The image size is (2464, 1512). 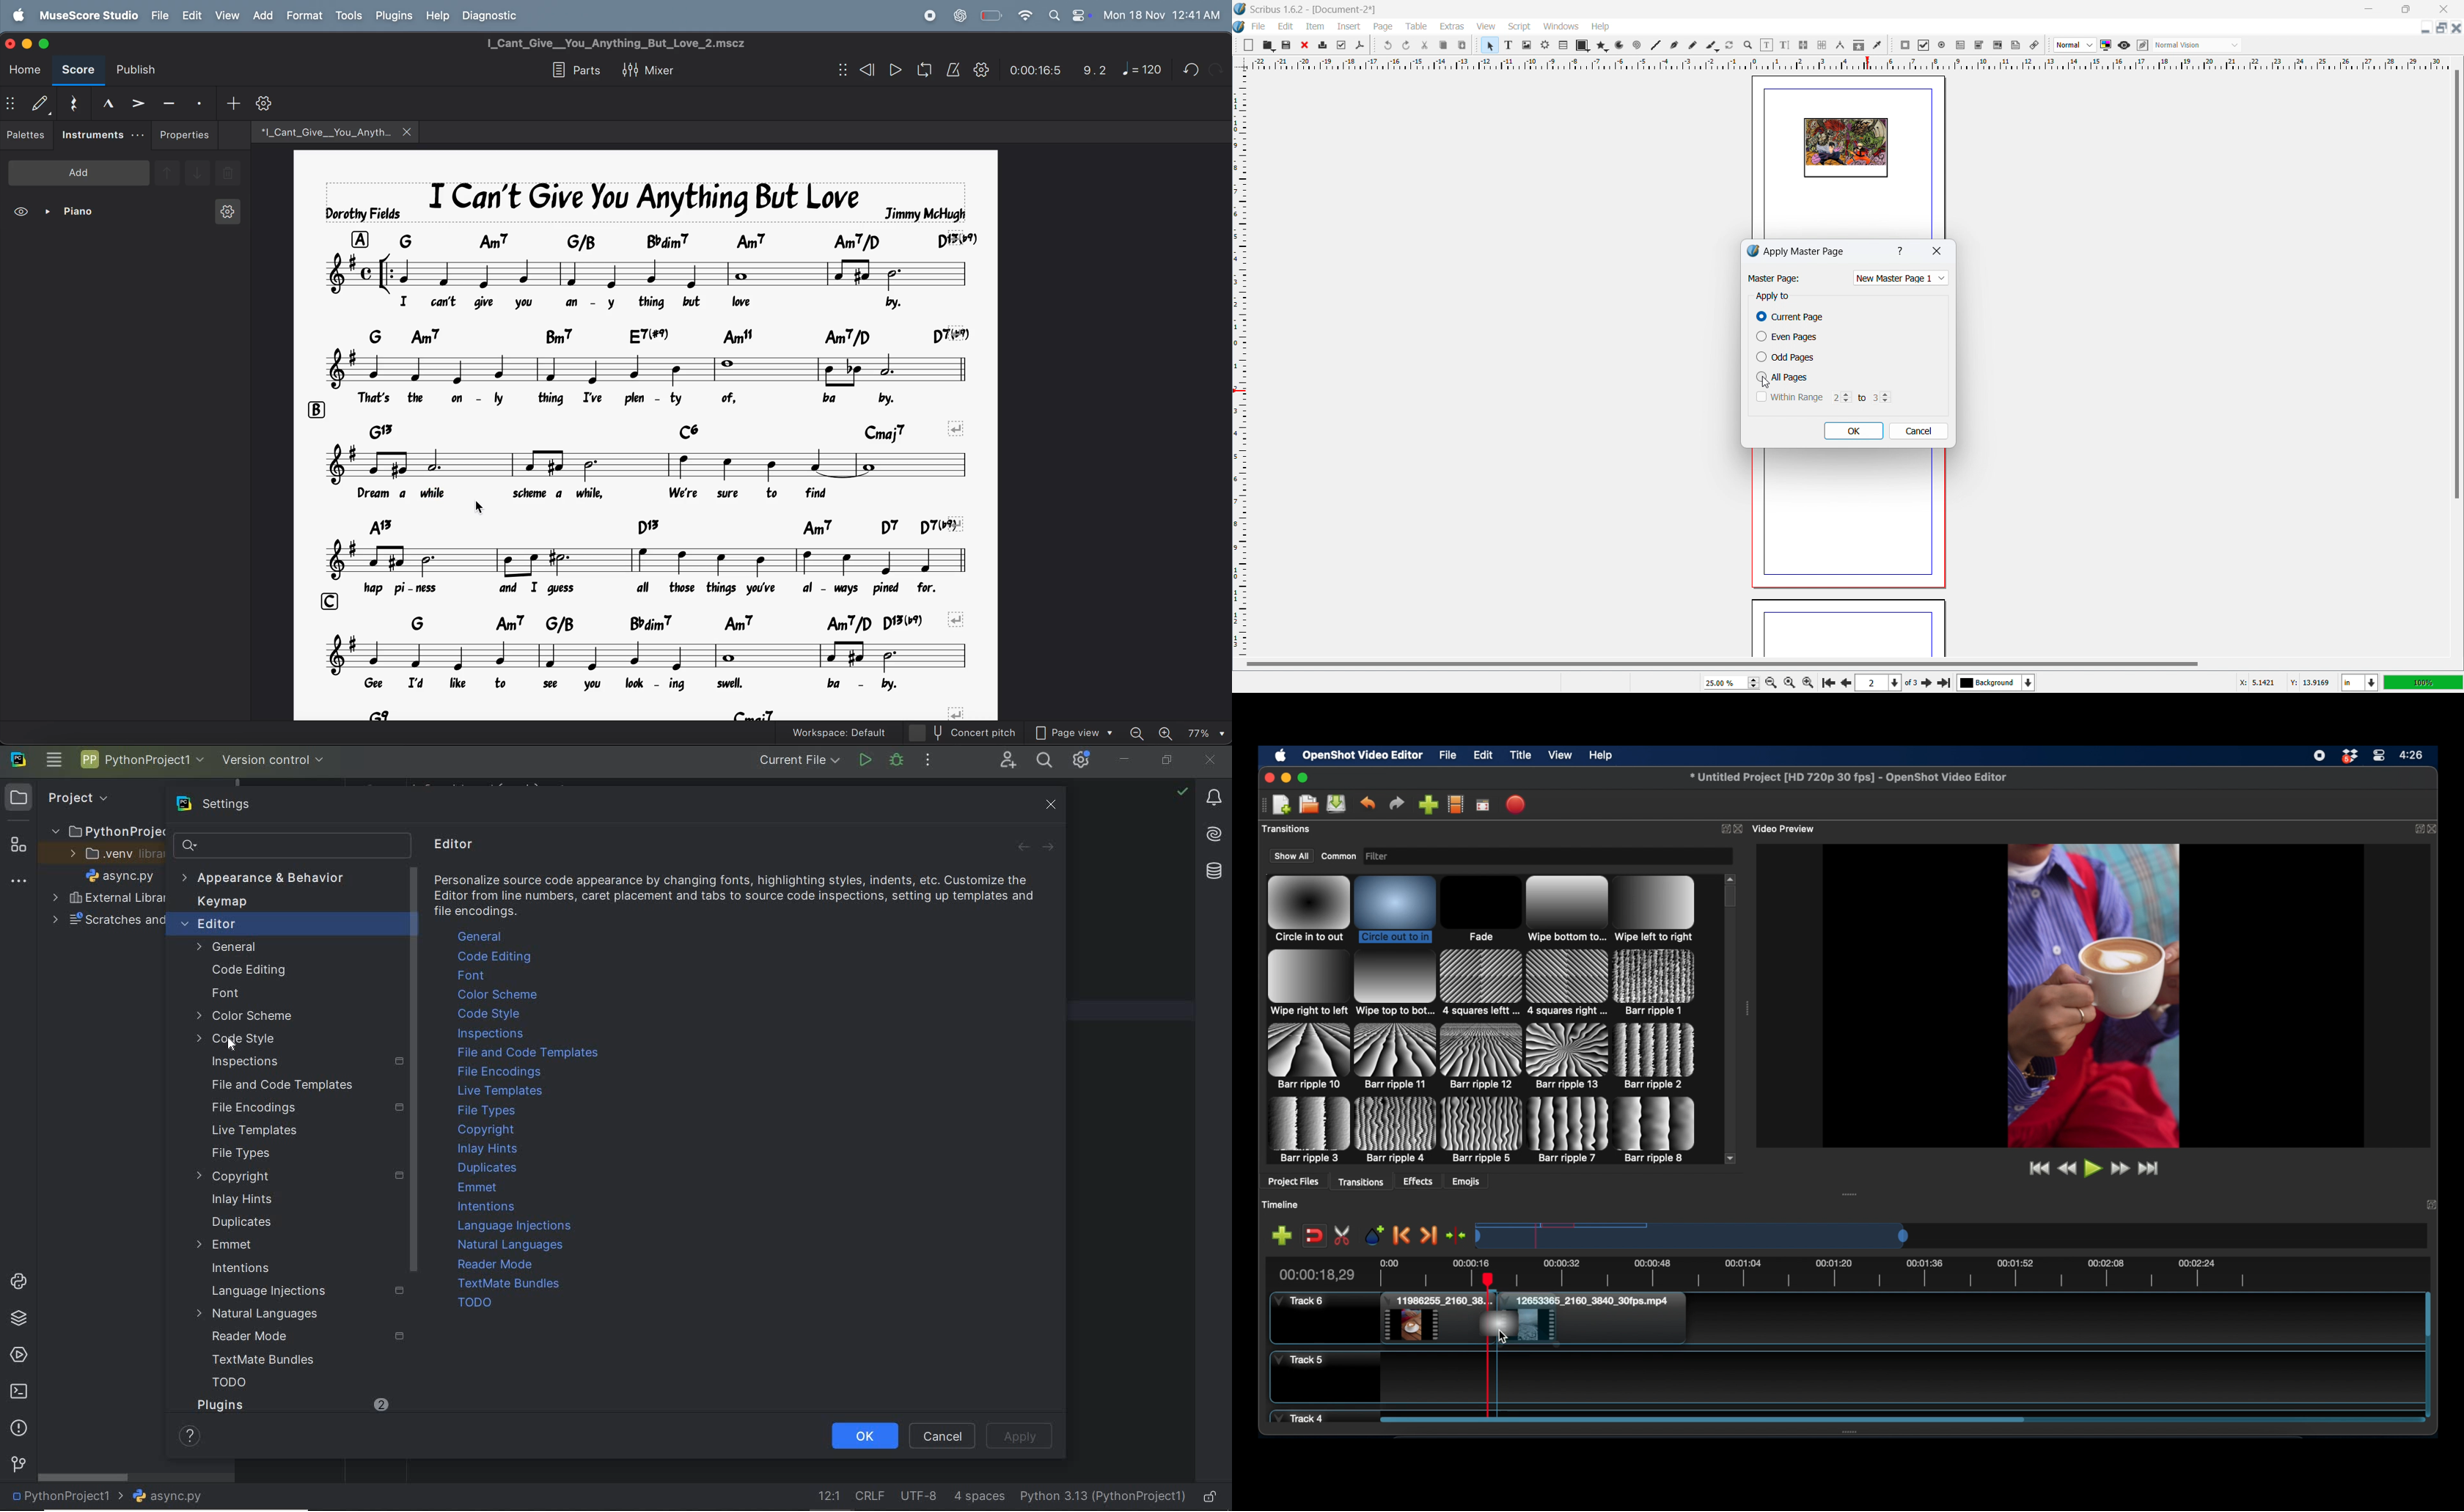 What do you see at coordinates (1249, 45) in the screenshot?
I see `new` at bounding box center [1249, 45].